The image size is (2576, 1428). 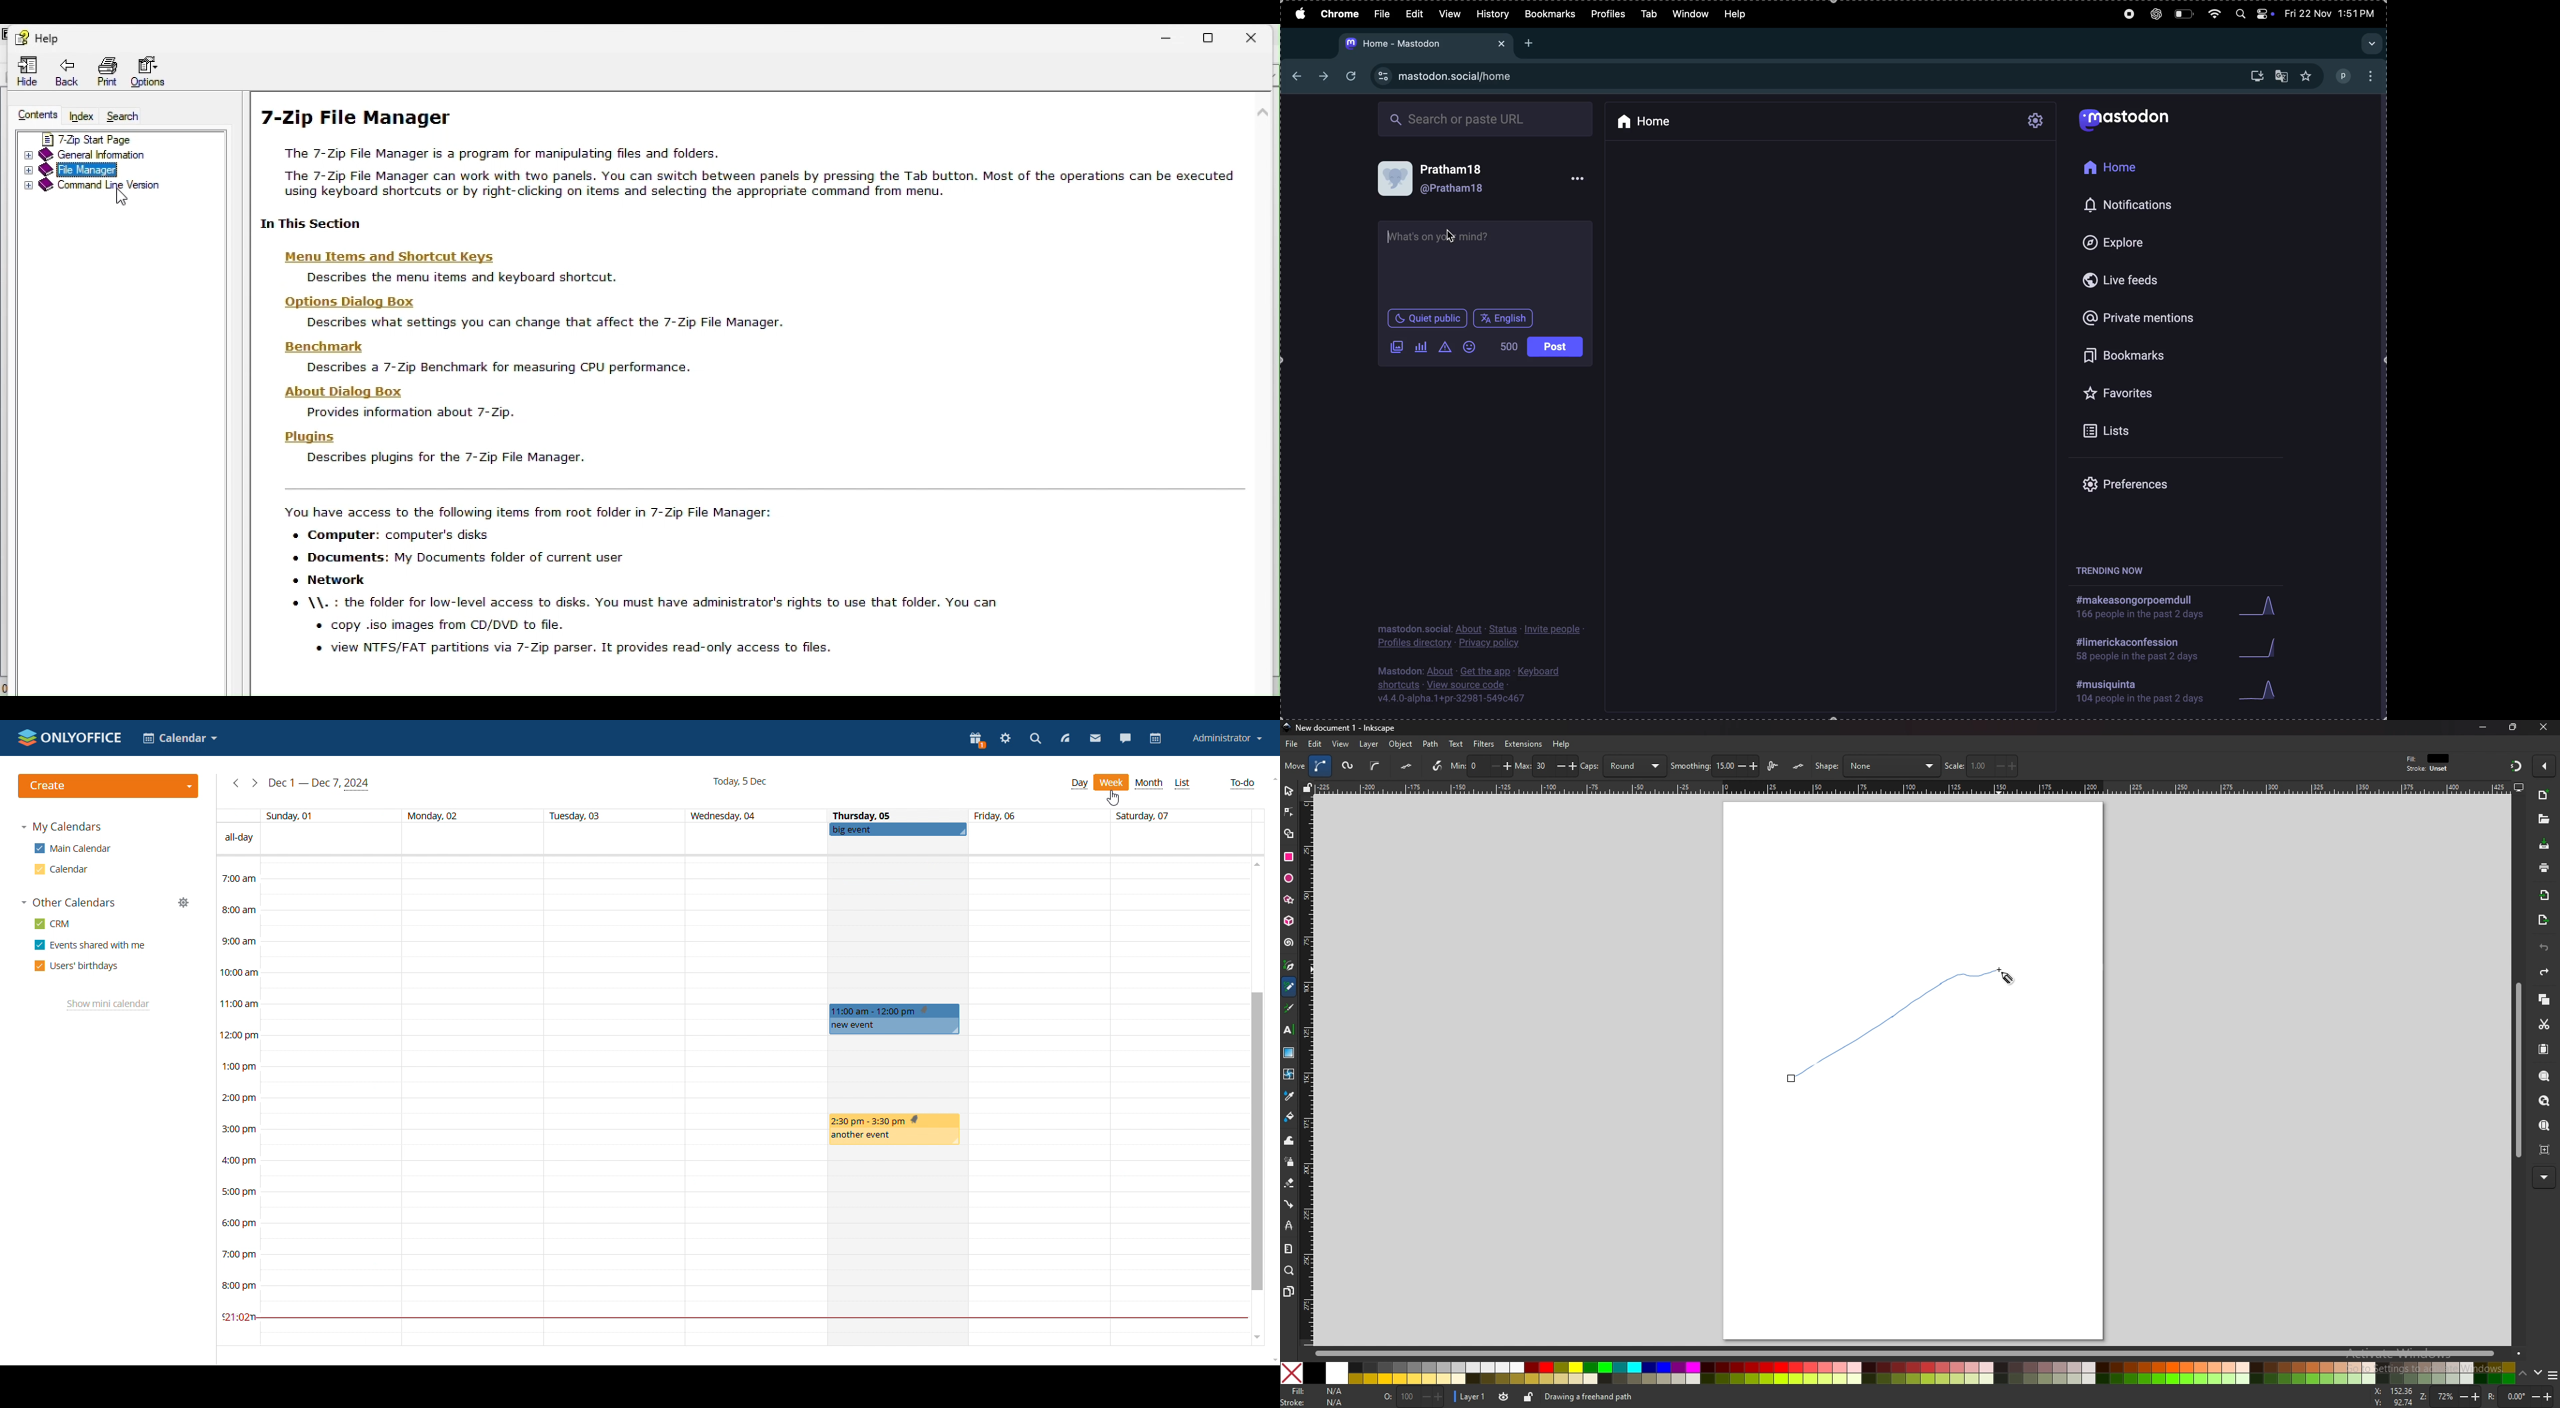 What do you see at coordinates (2545, 1102) in the screenshot?
I see `zoom drawing` at bounding box center [2545, 1102].